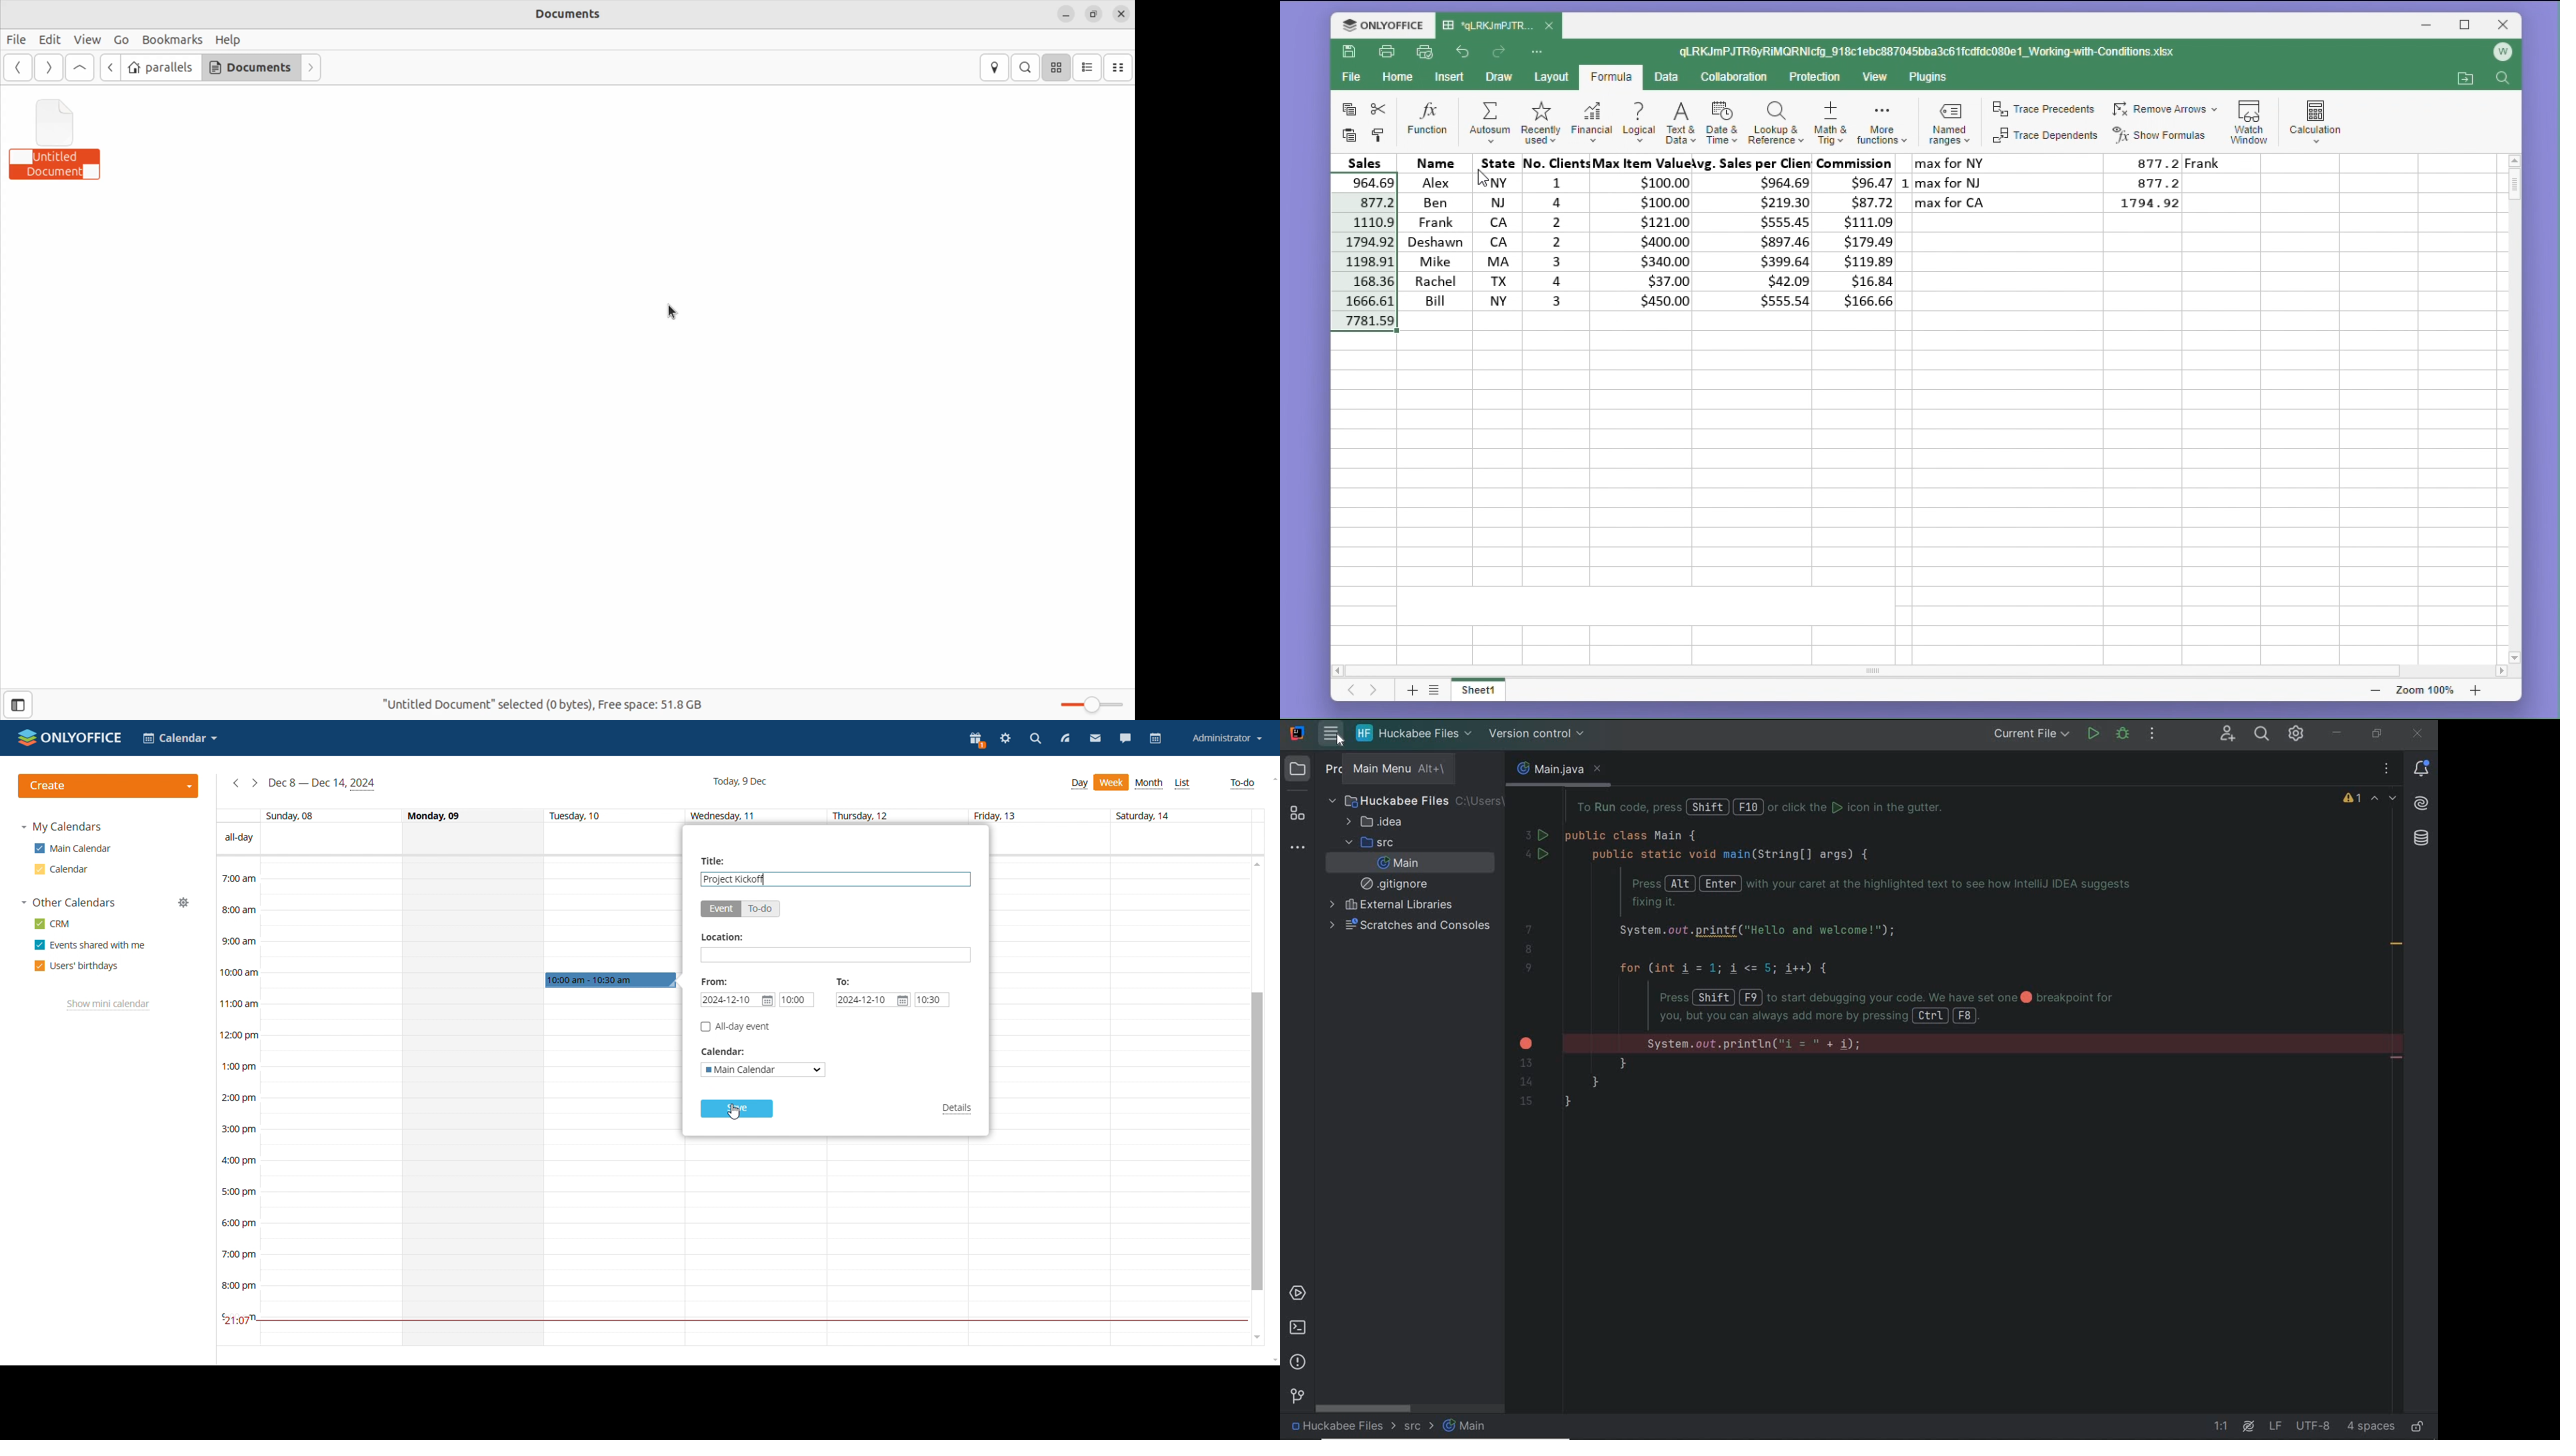 The width and height of the screenshot is (2576, 1456). I want to click on Bookmarks, so click(171, 40).